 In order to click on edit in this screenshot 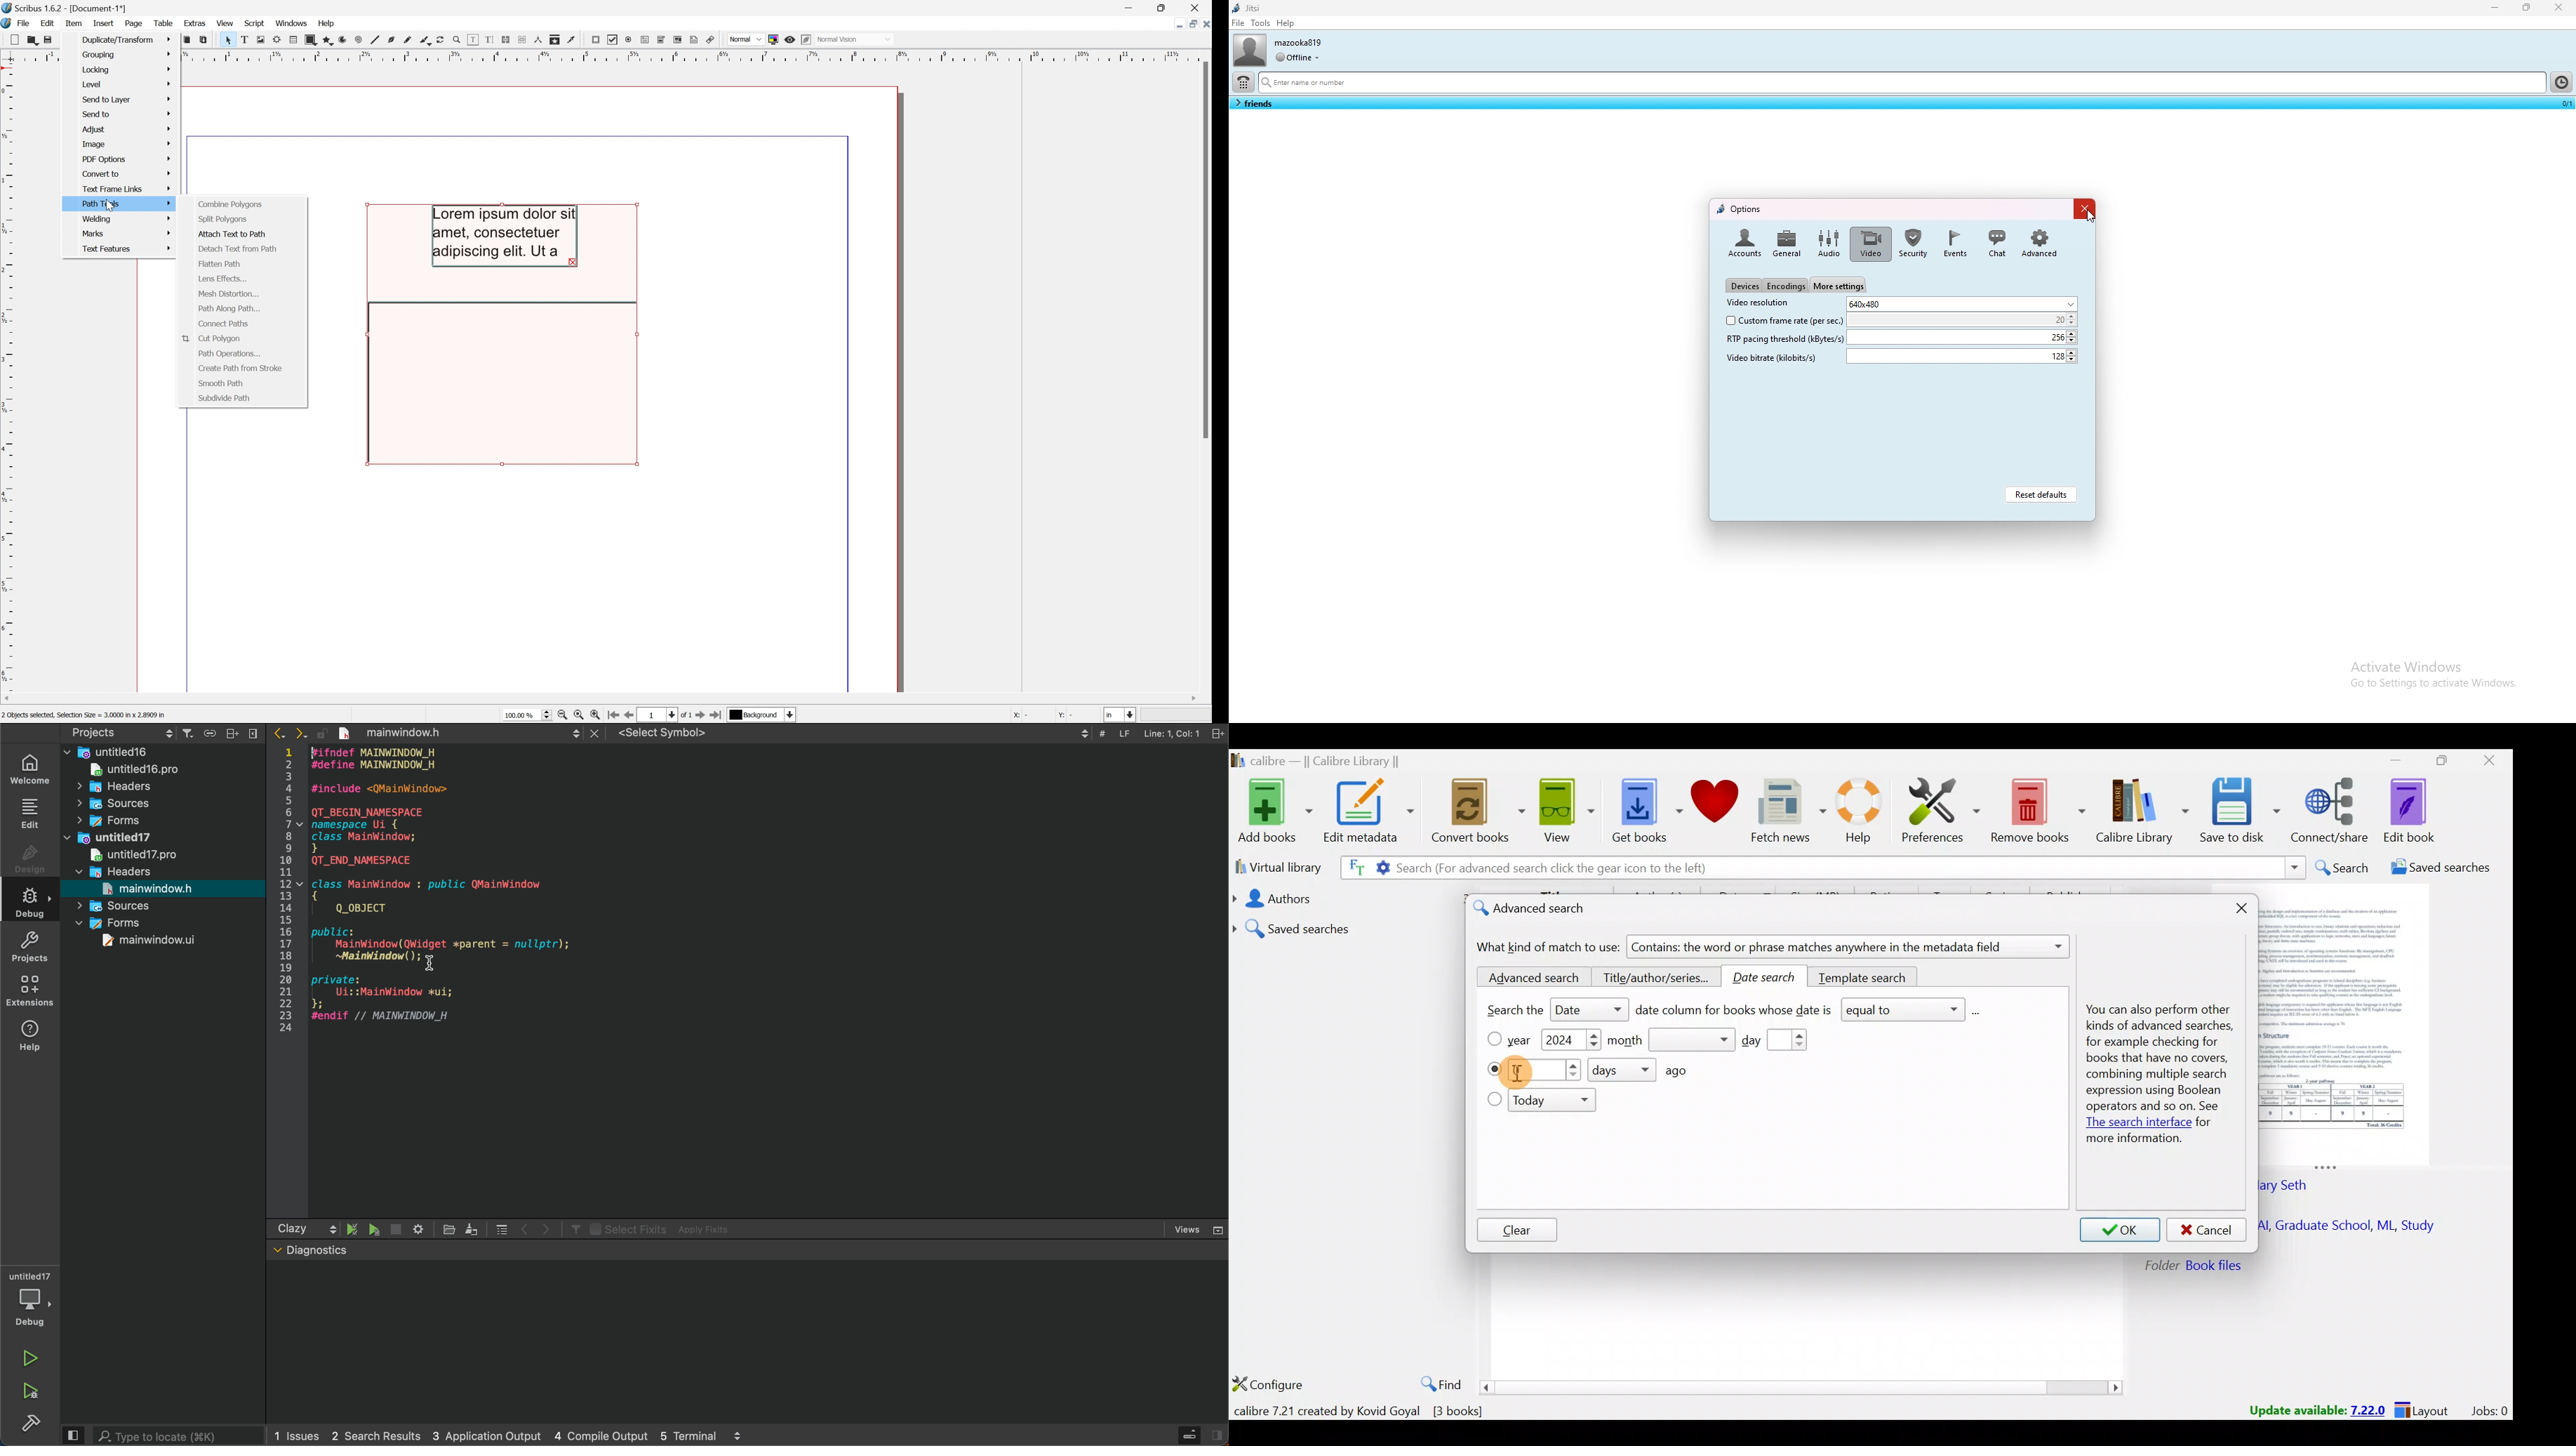, I will do `click(472, 1228)`.